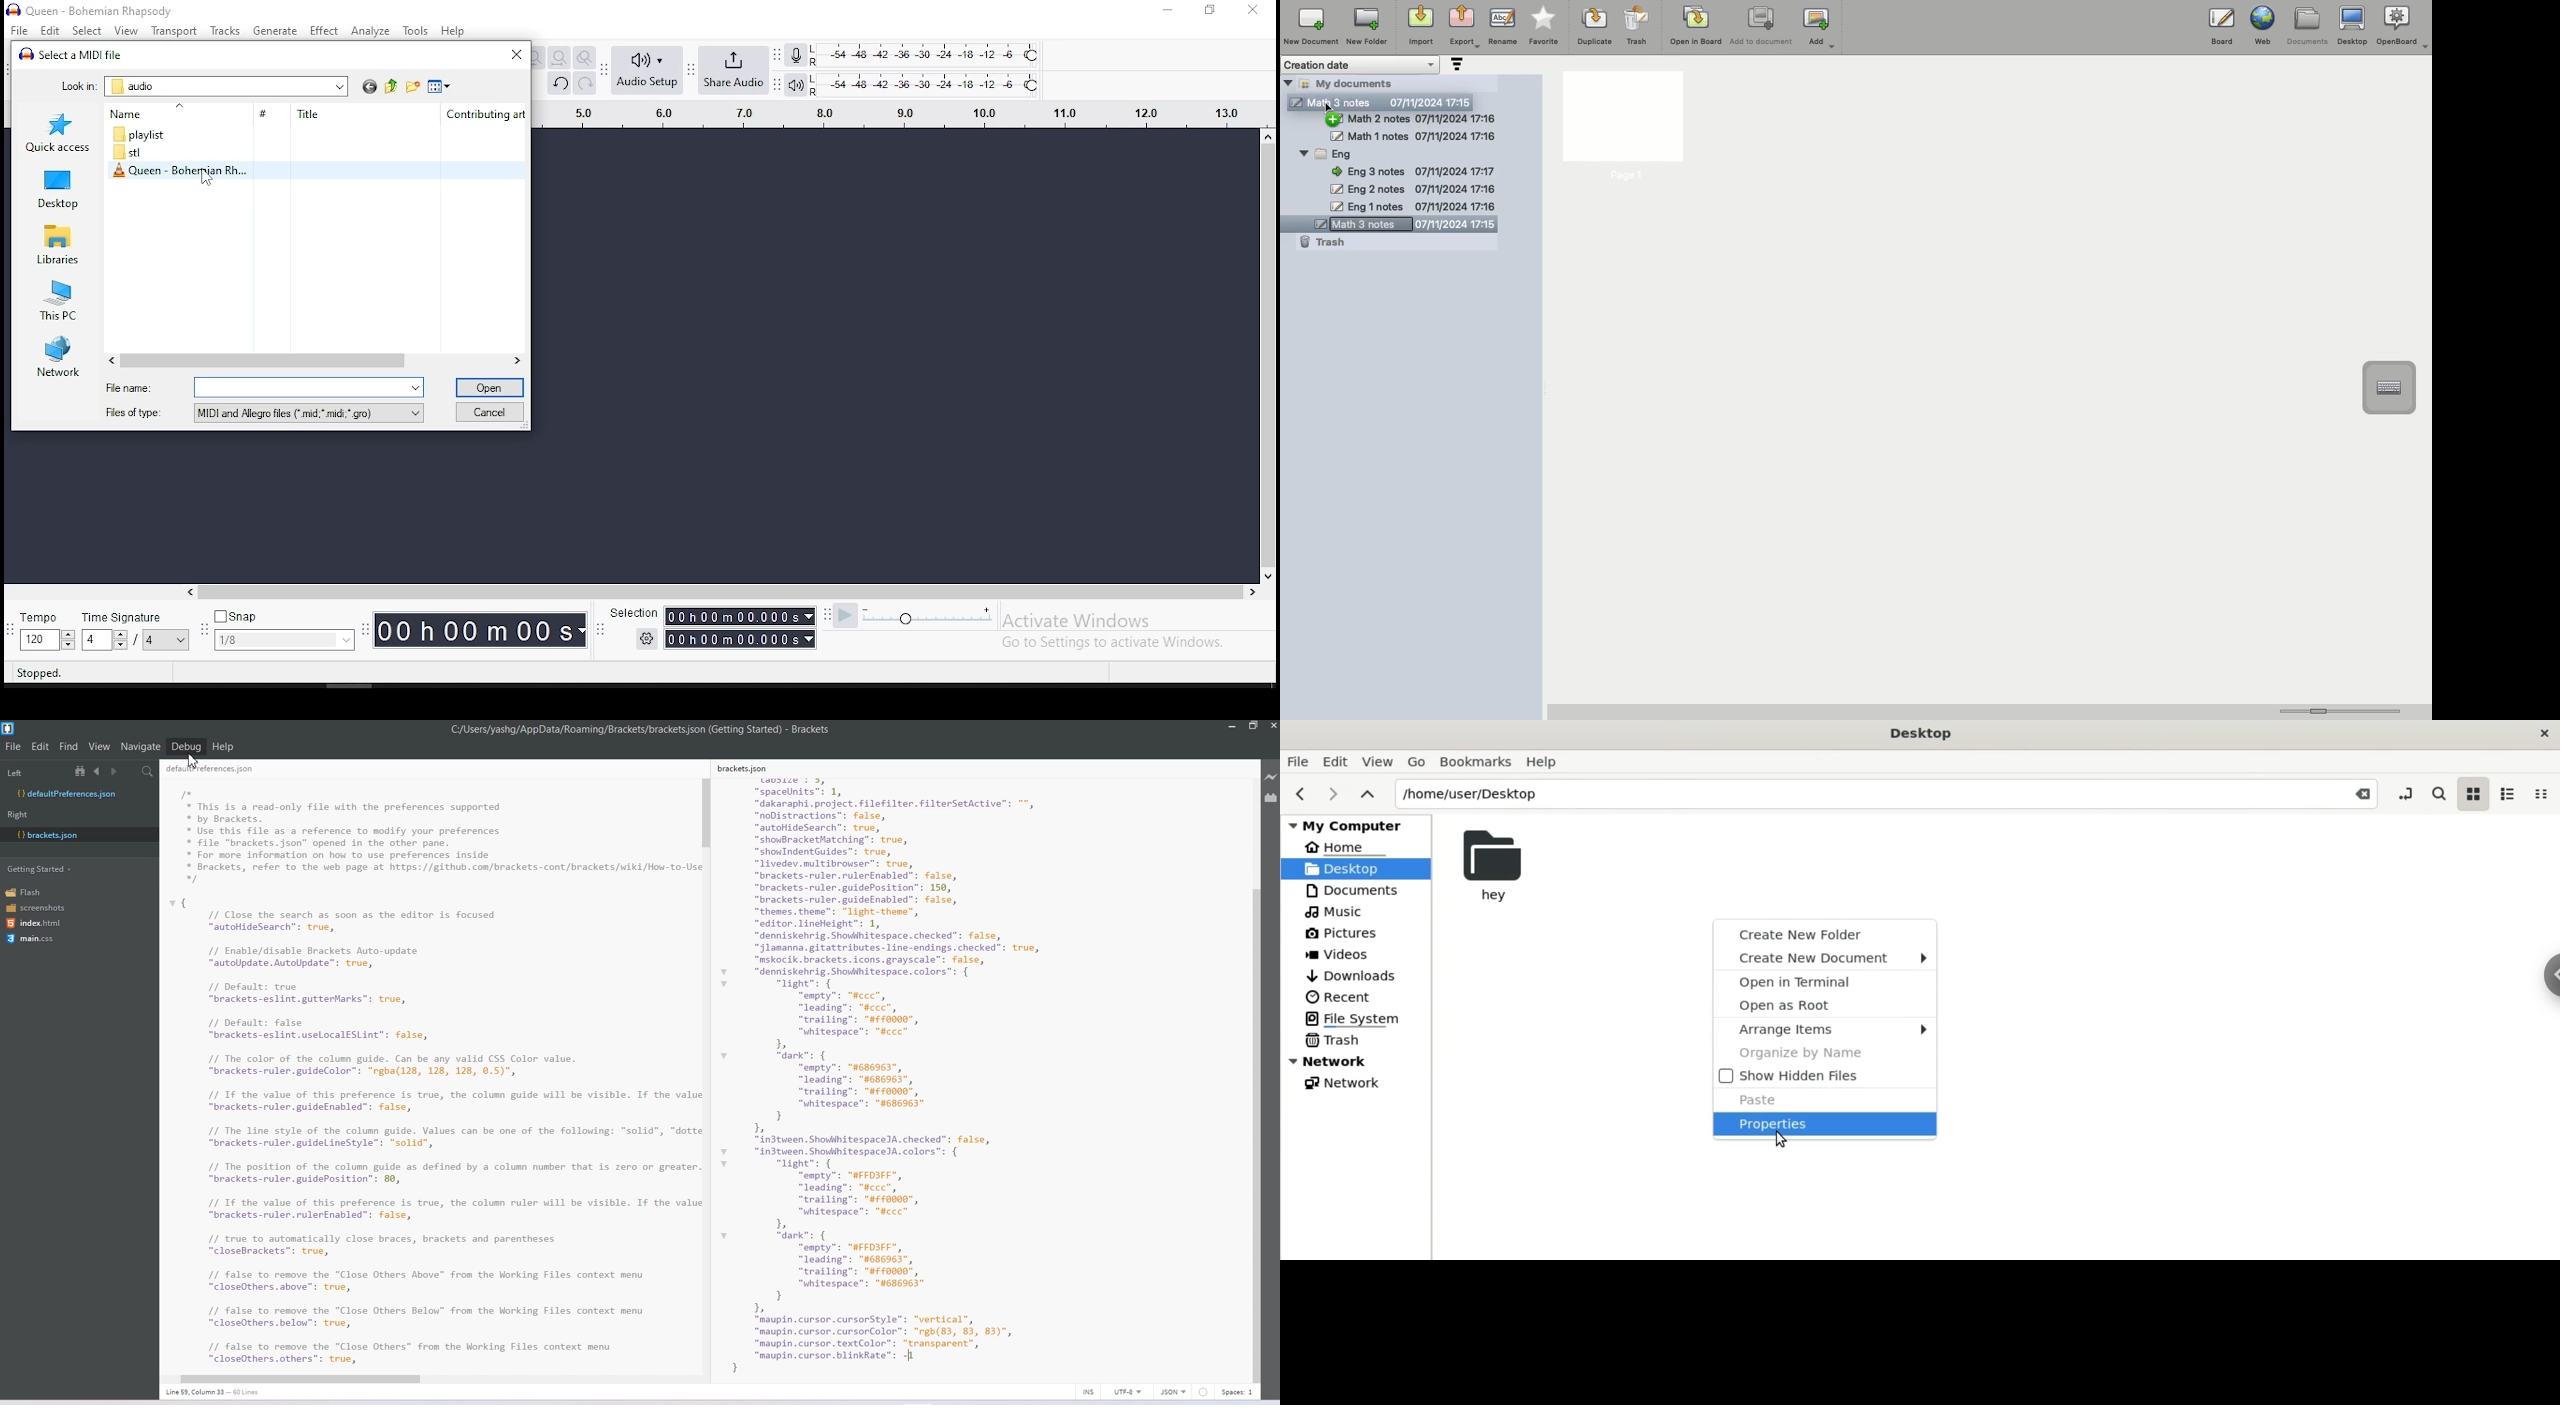 This screenshot has width=2576, height=1428. Describe the element at coordinates (72, 52) in the screenshot. I see `Select a MIDI file` at that location.